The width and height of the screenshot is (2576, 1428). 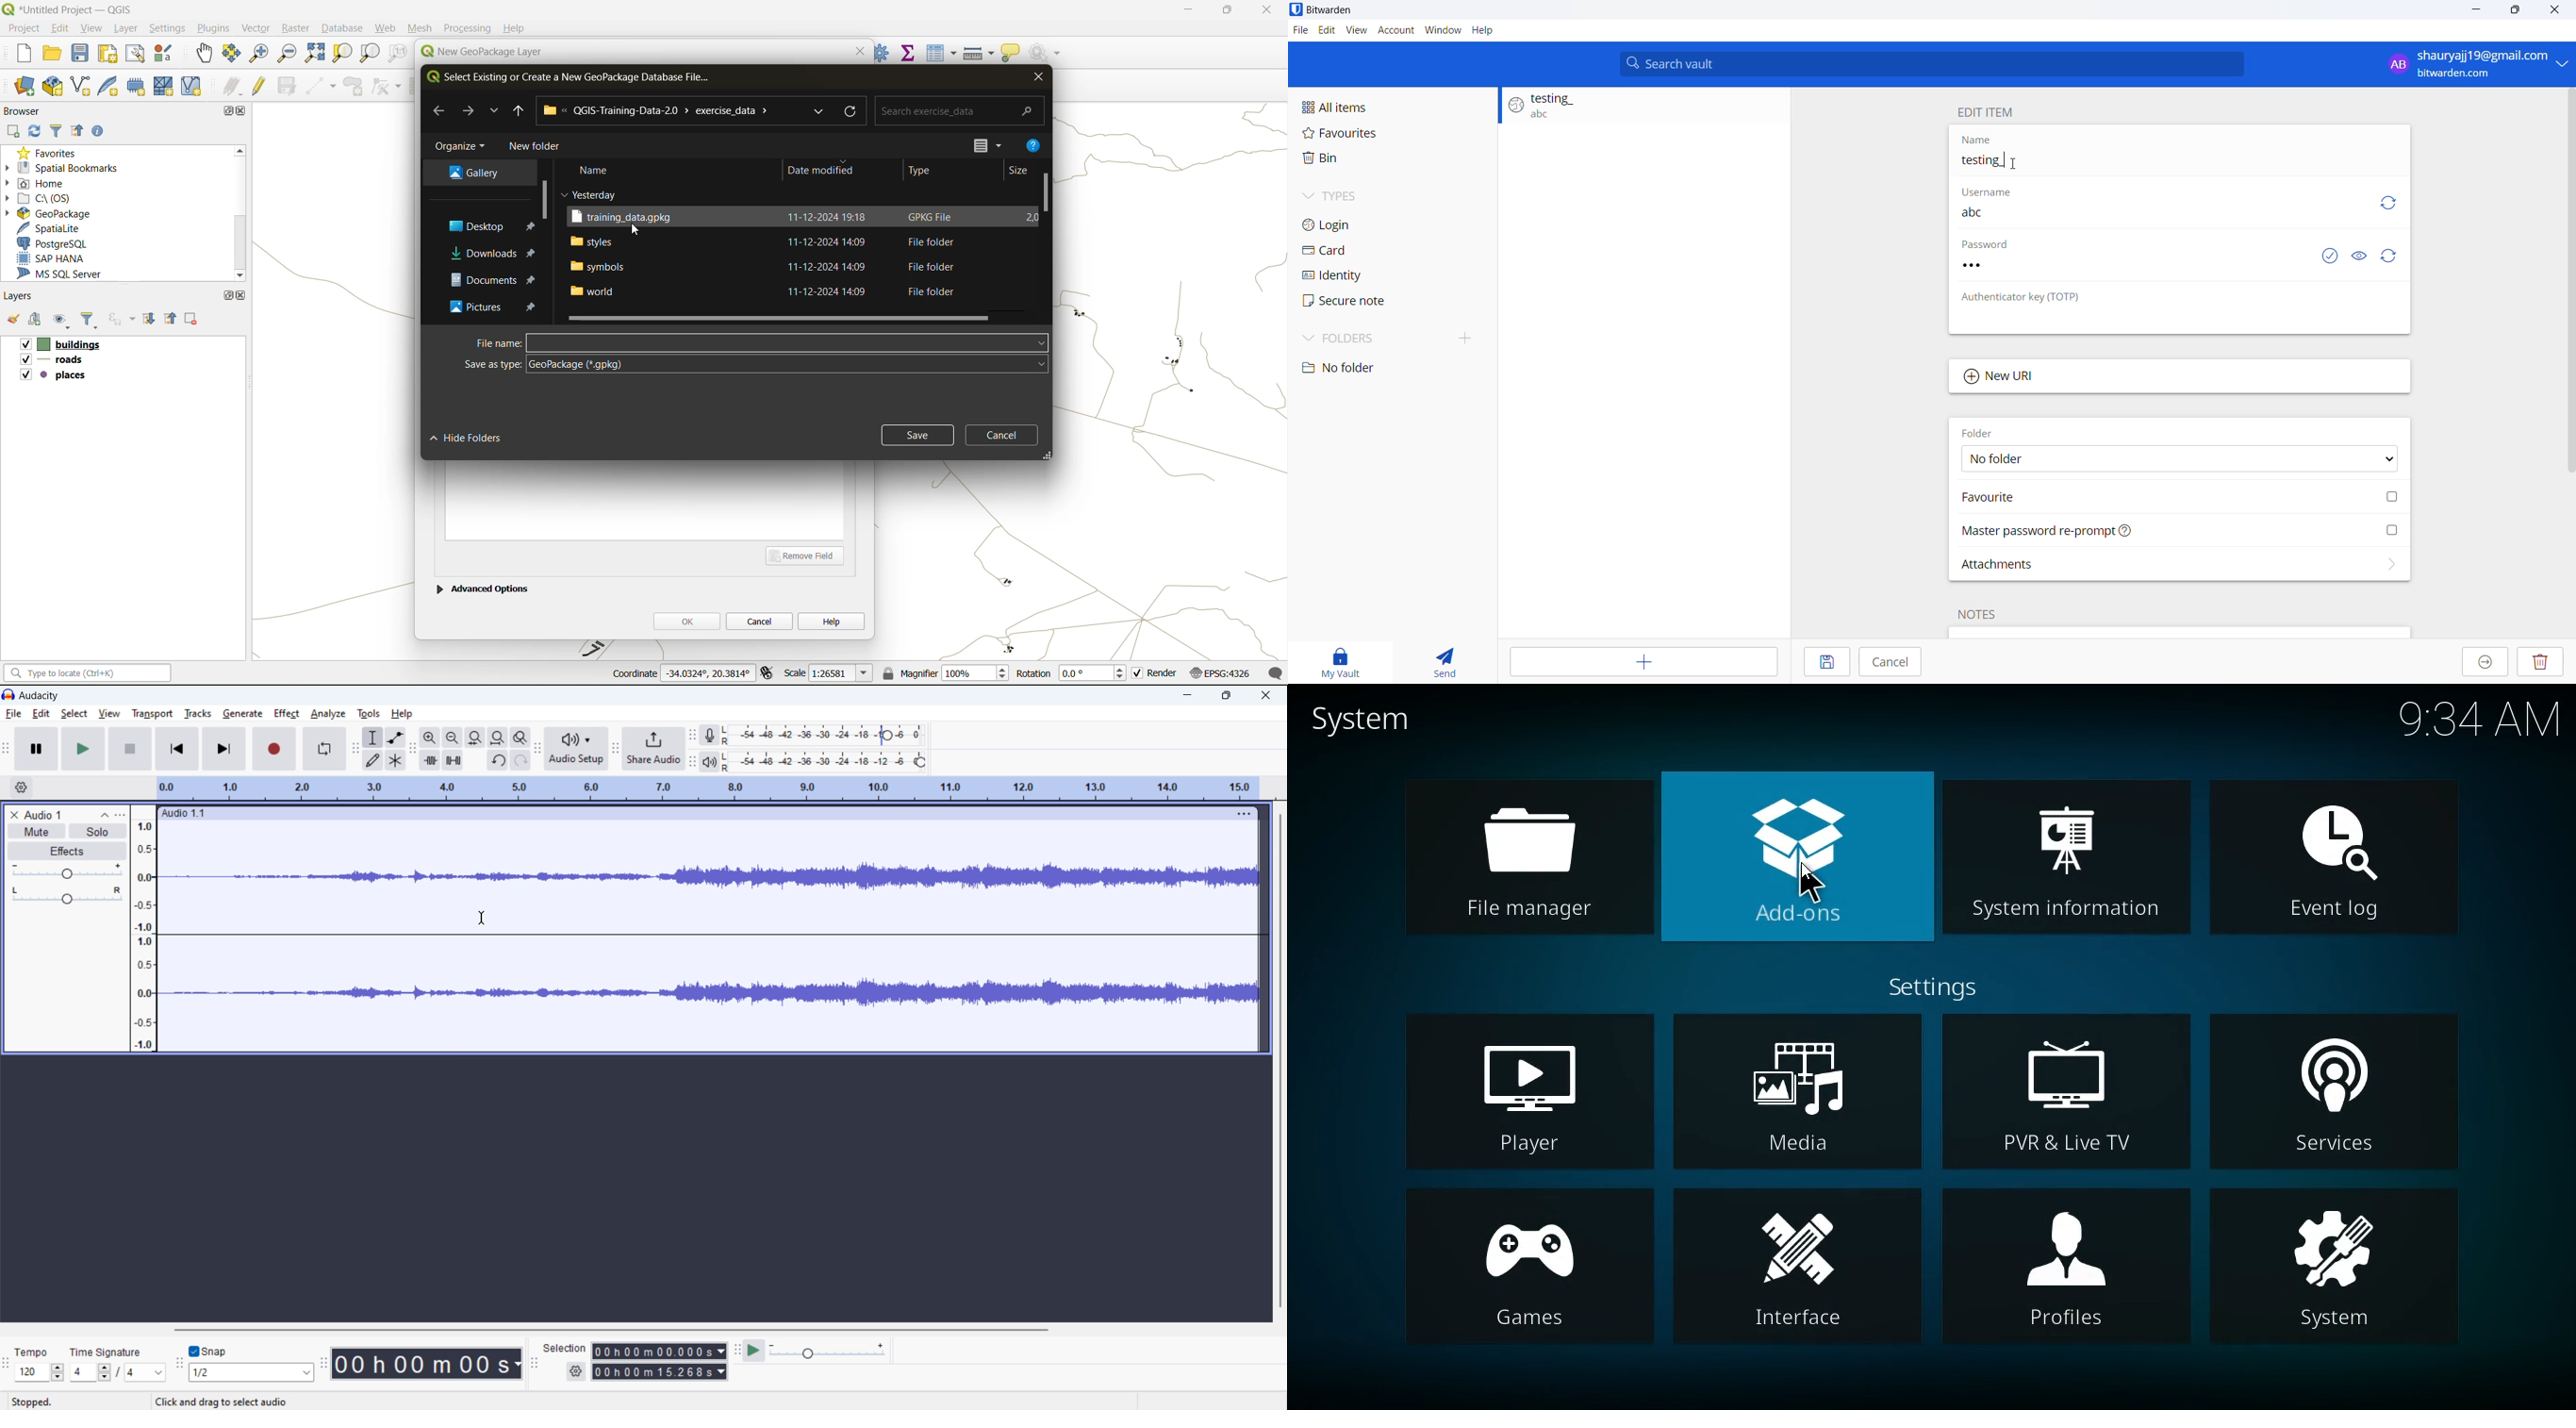 I want to click on remove, so click(x=192, y=321).